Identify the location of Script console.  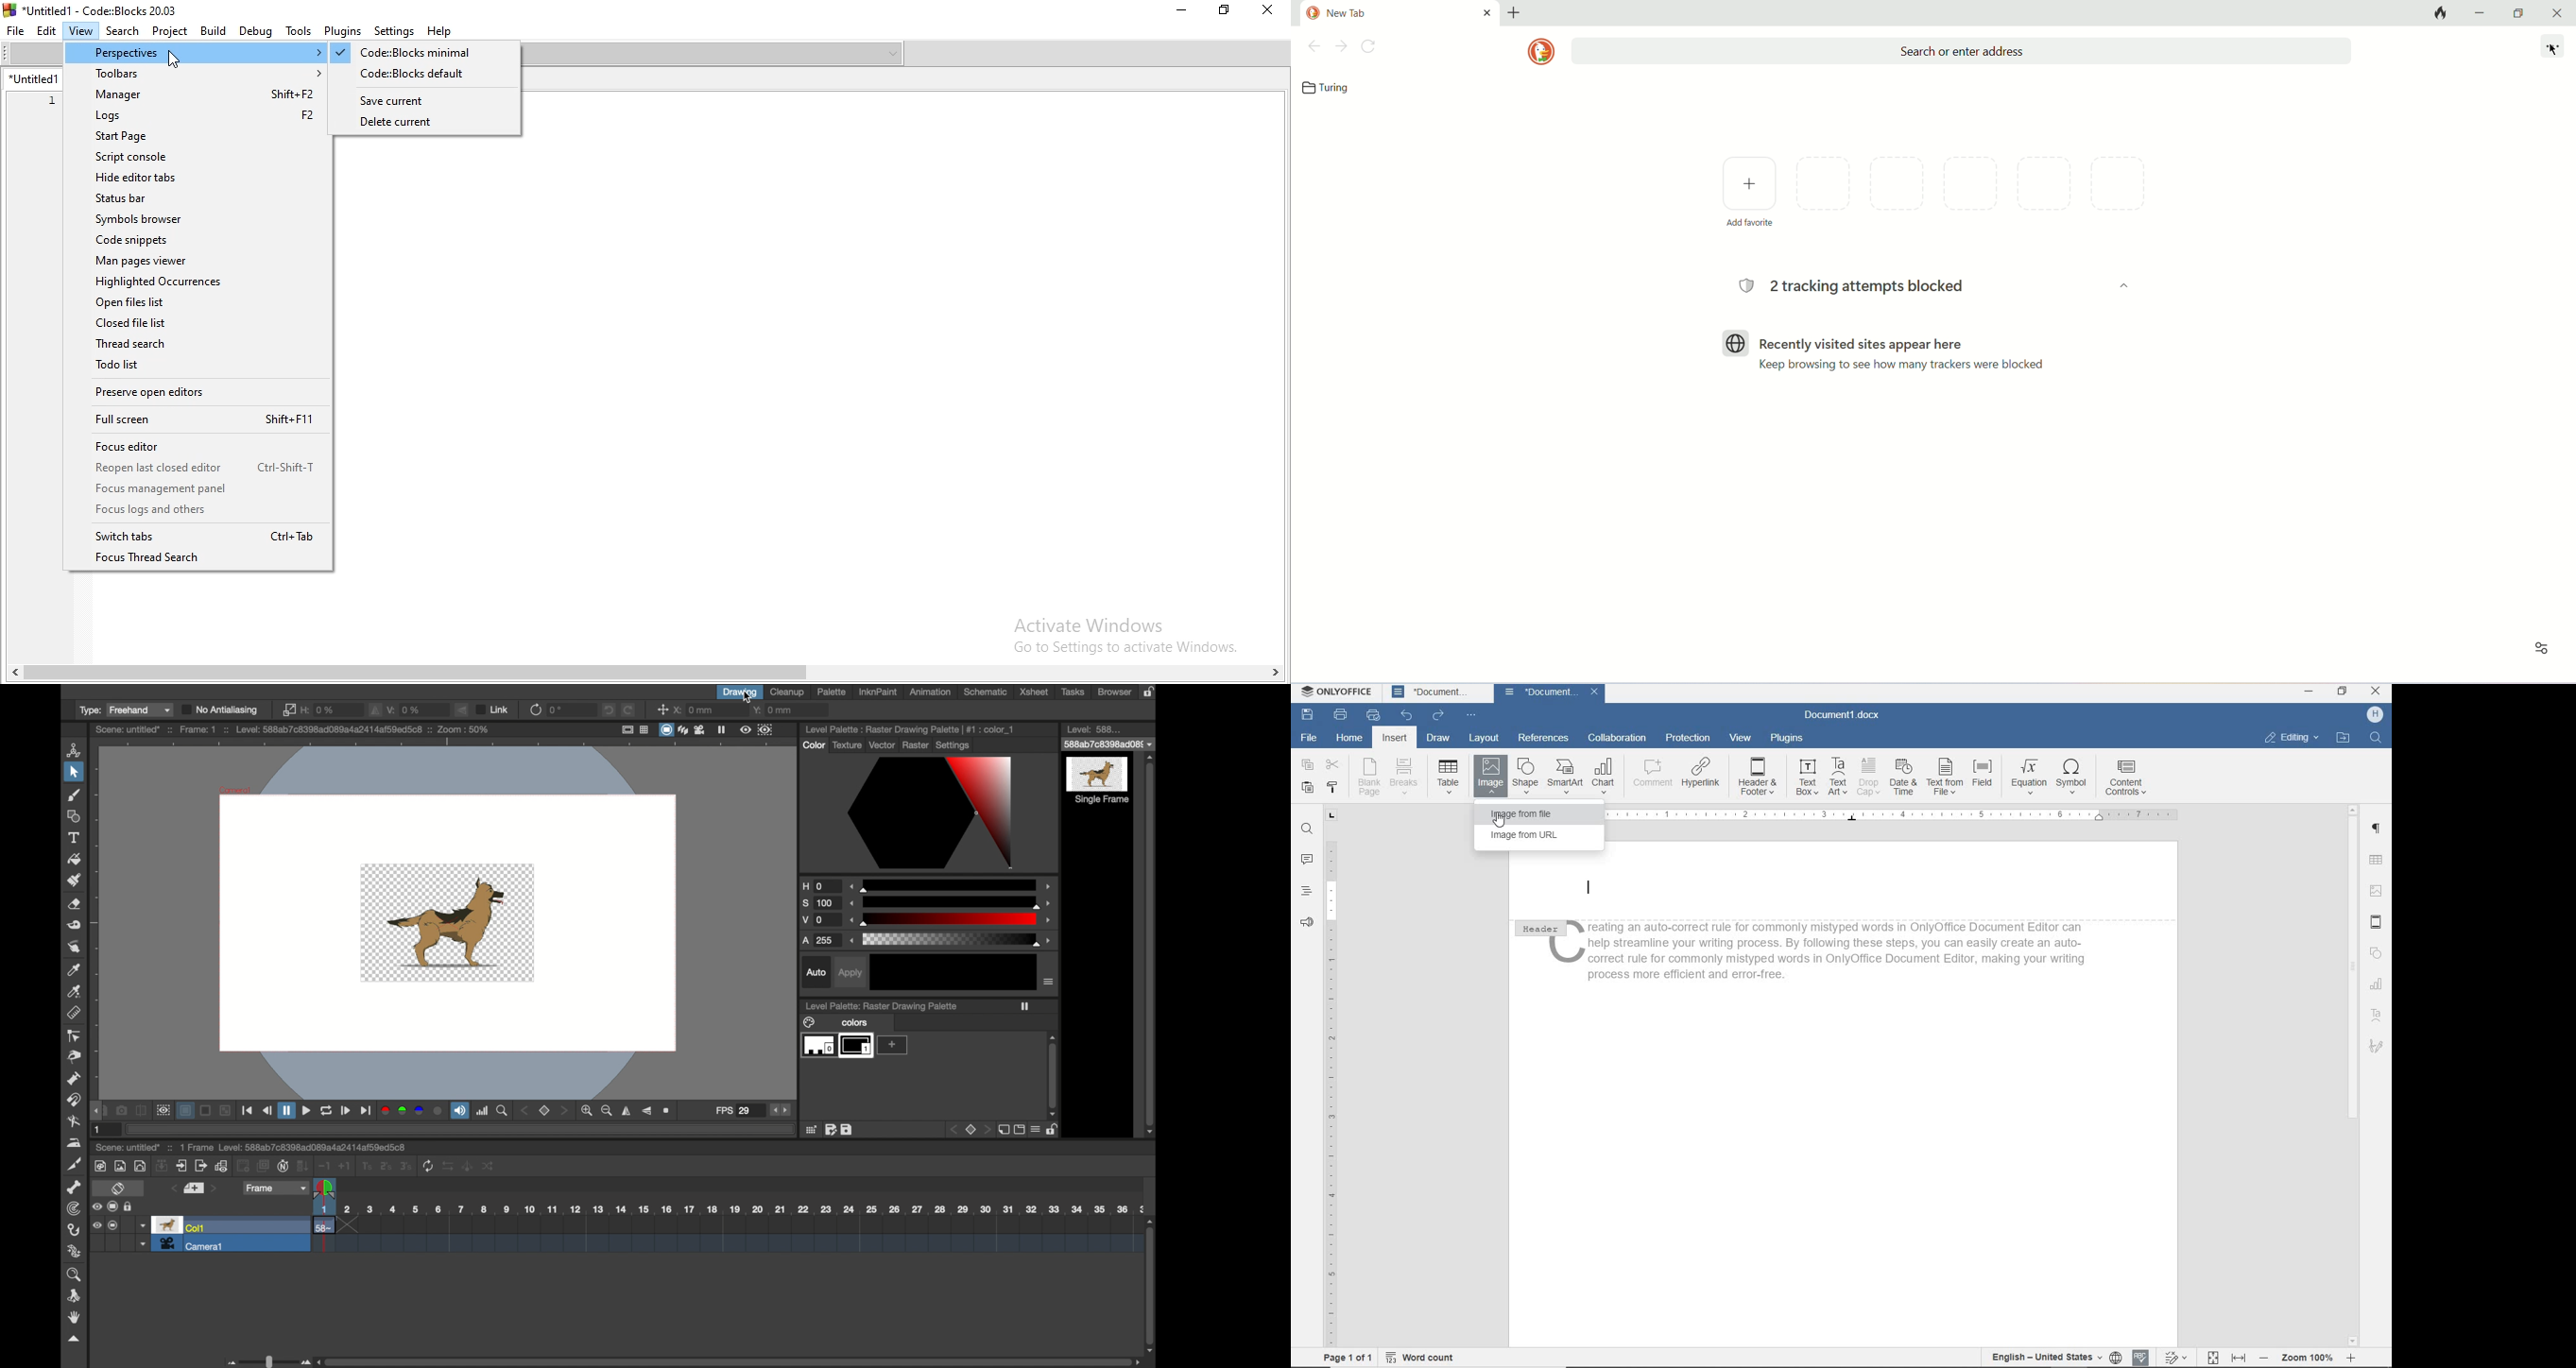
(200, 156).